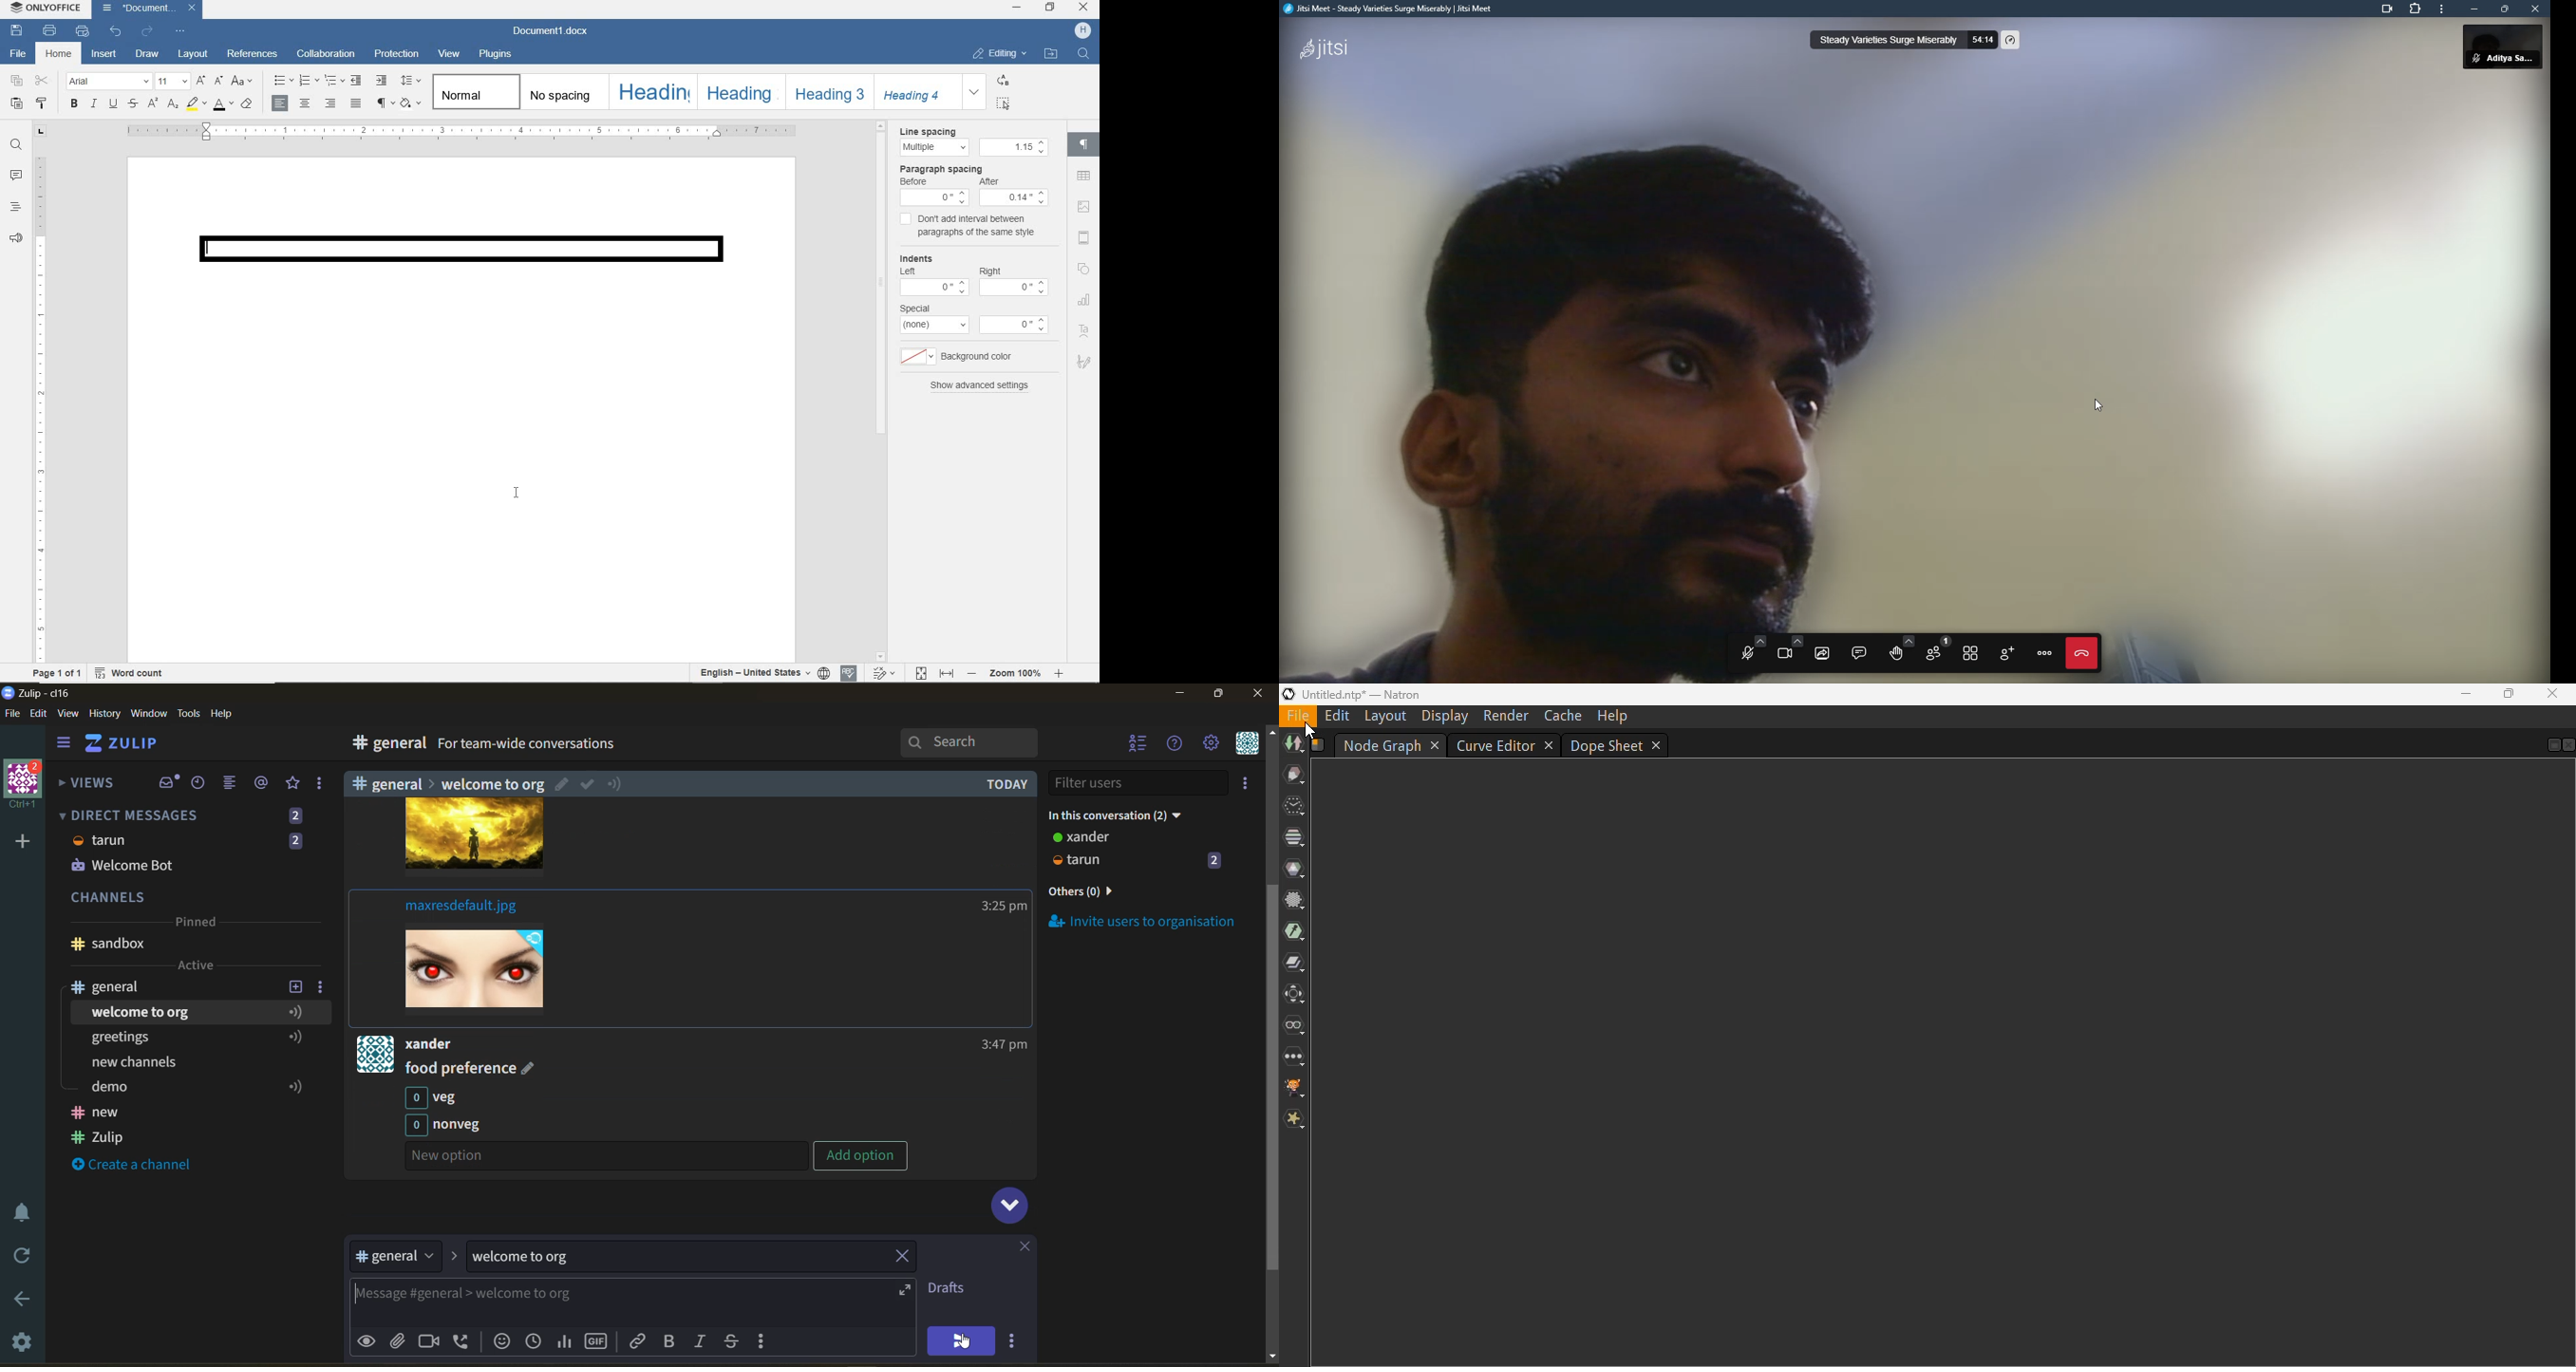 The image size is (2576, 1372). What do you see at coordinates (16, 103) in the screenshot?
I see `paste` at bounding box center [16, 103].